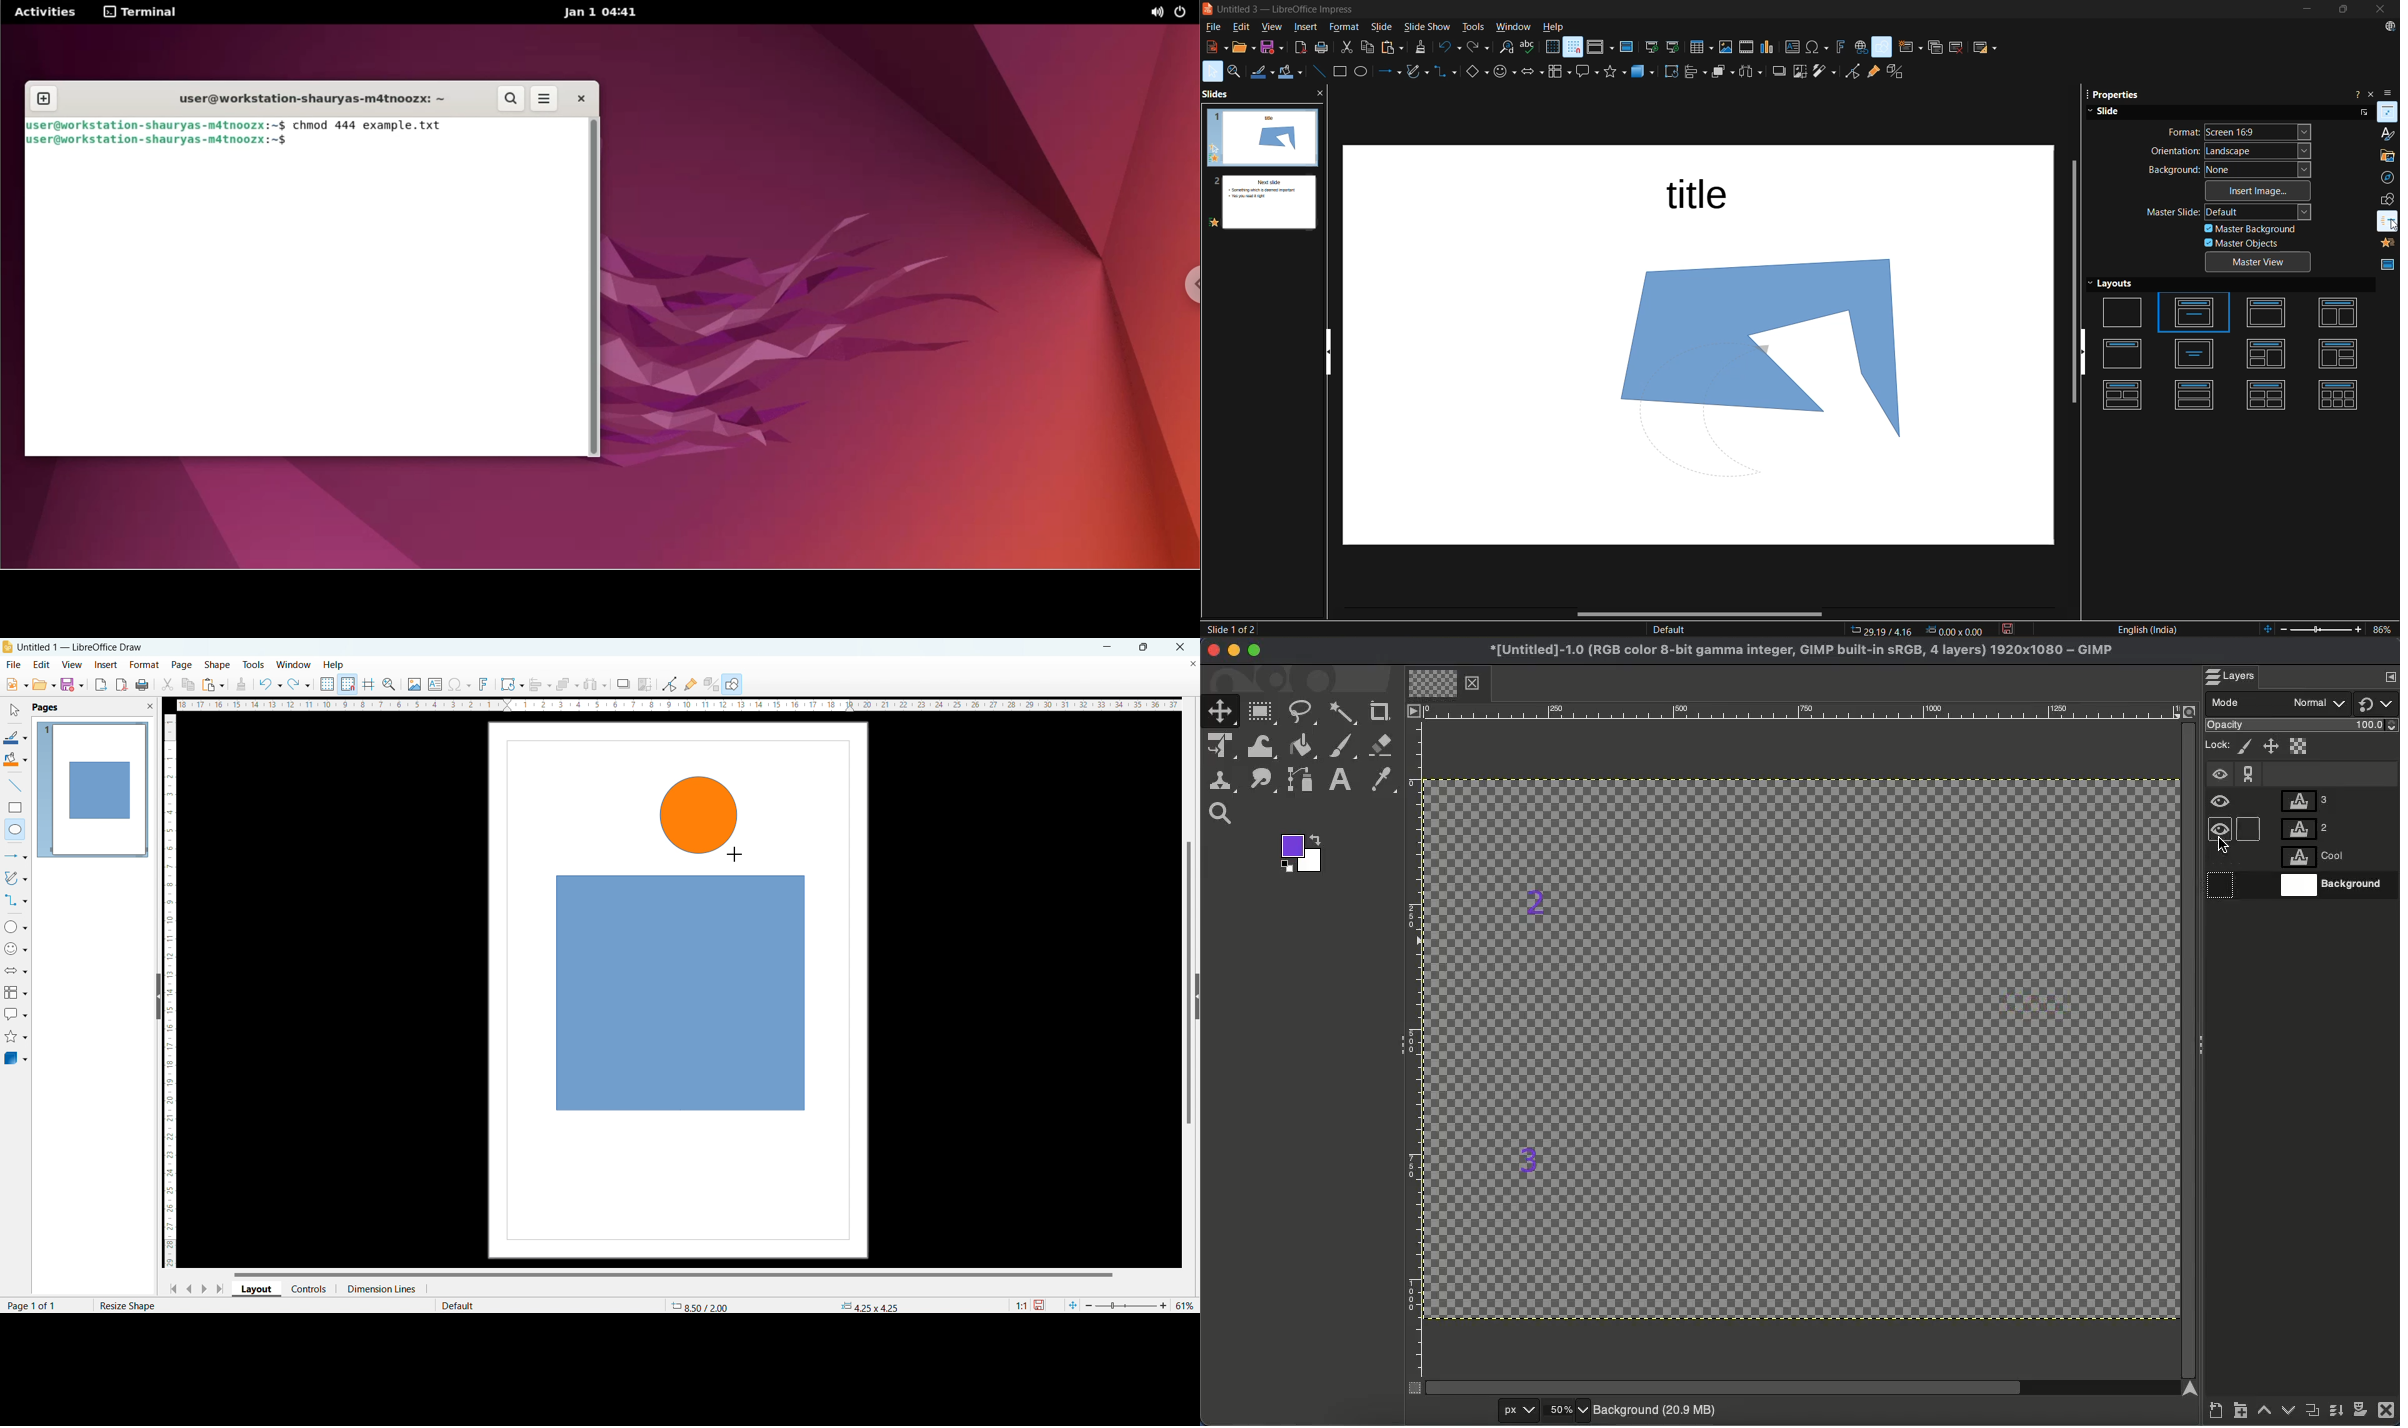  I want to click on toggle extrusion, so click(1899, 71).